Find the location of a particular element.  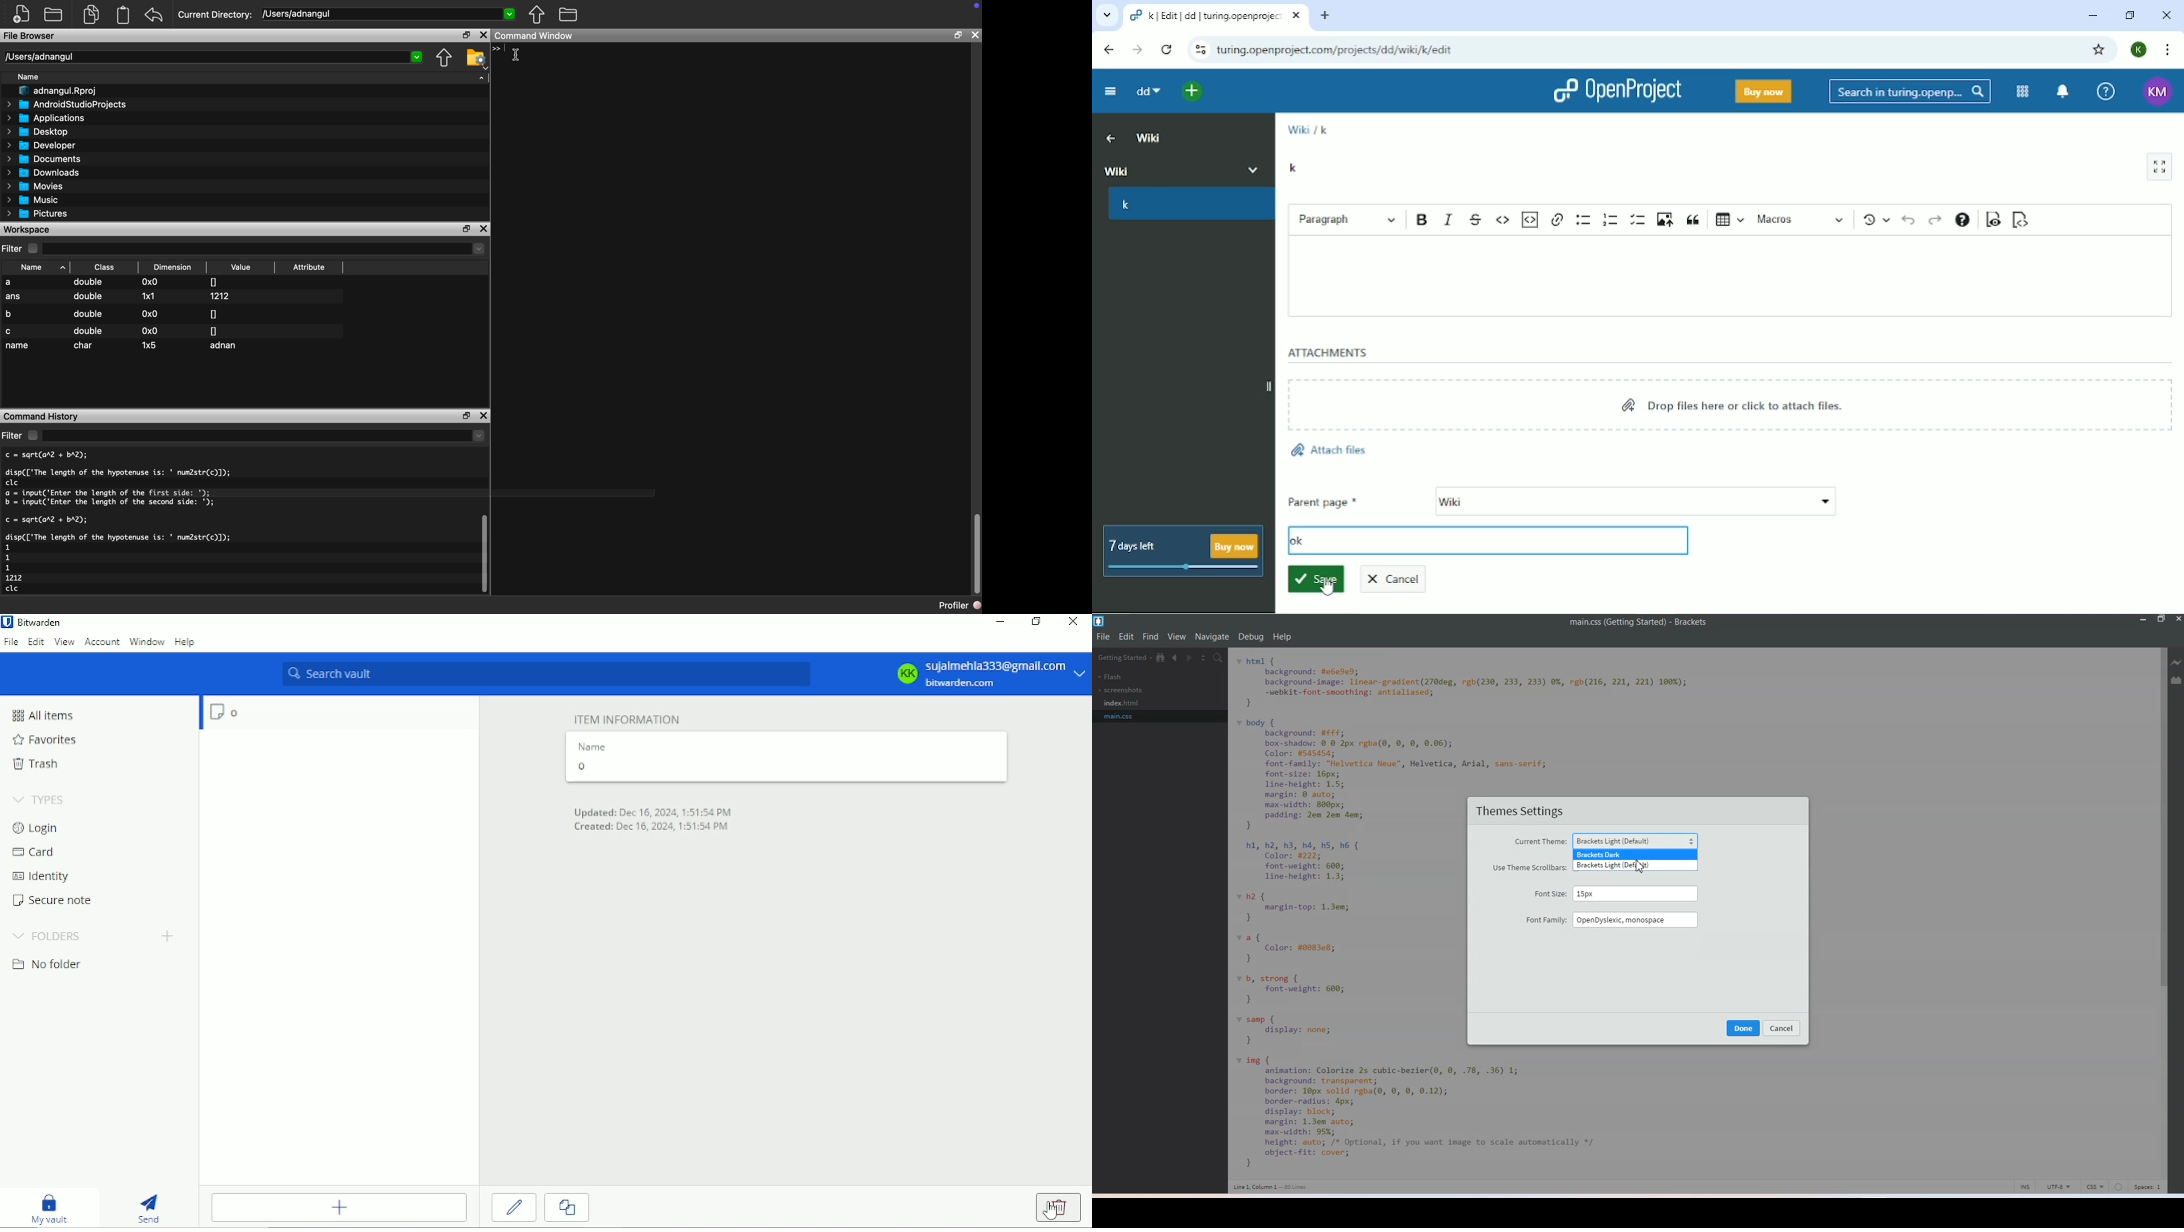

Secure note is located at coordinates (49, 901).